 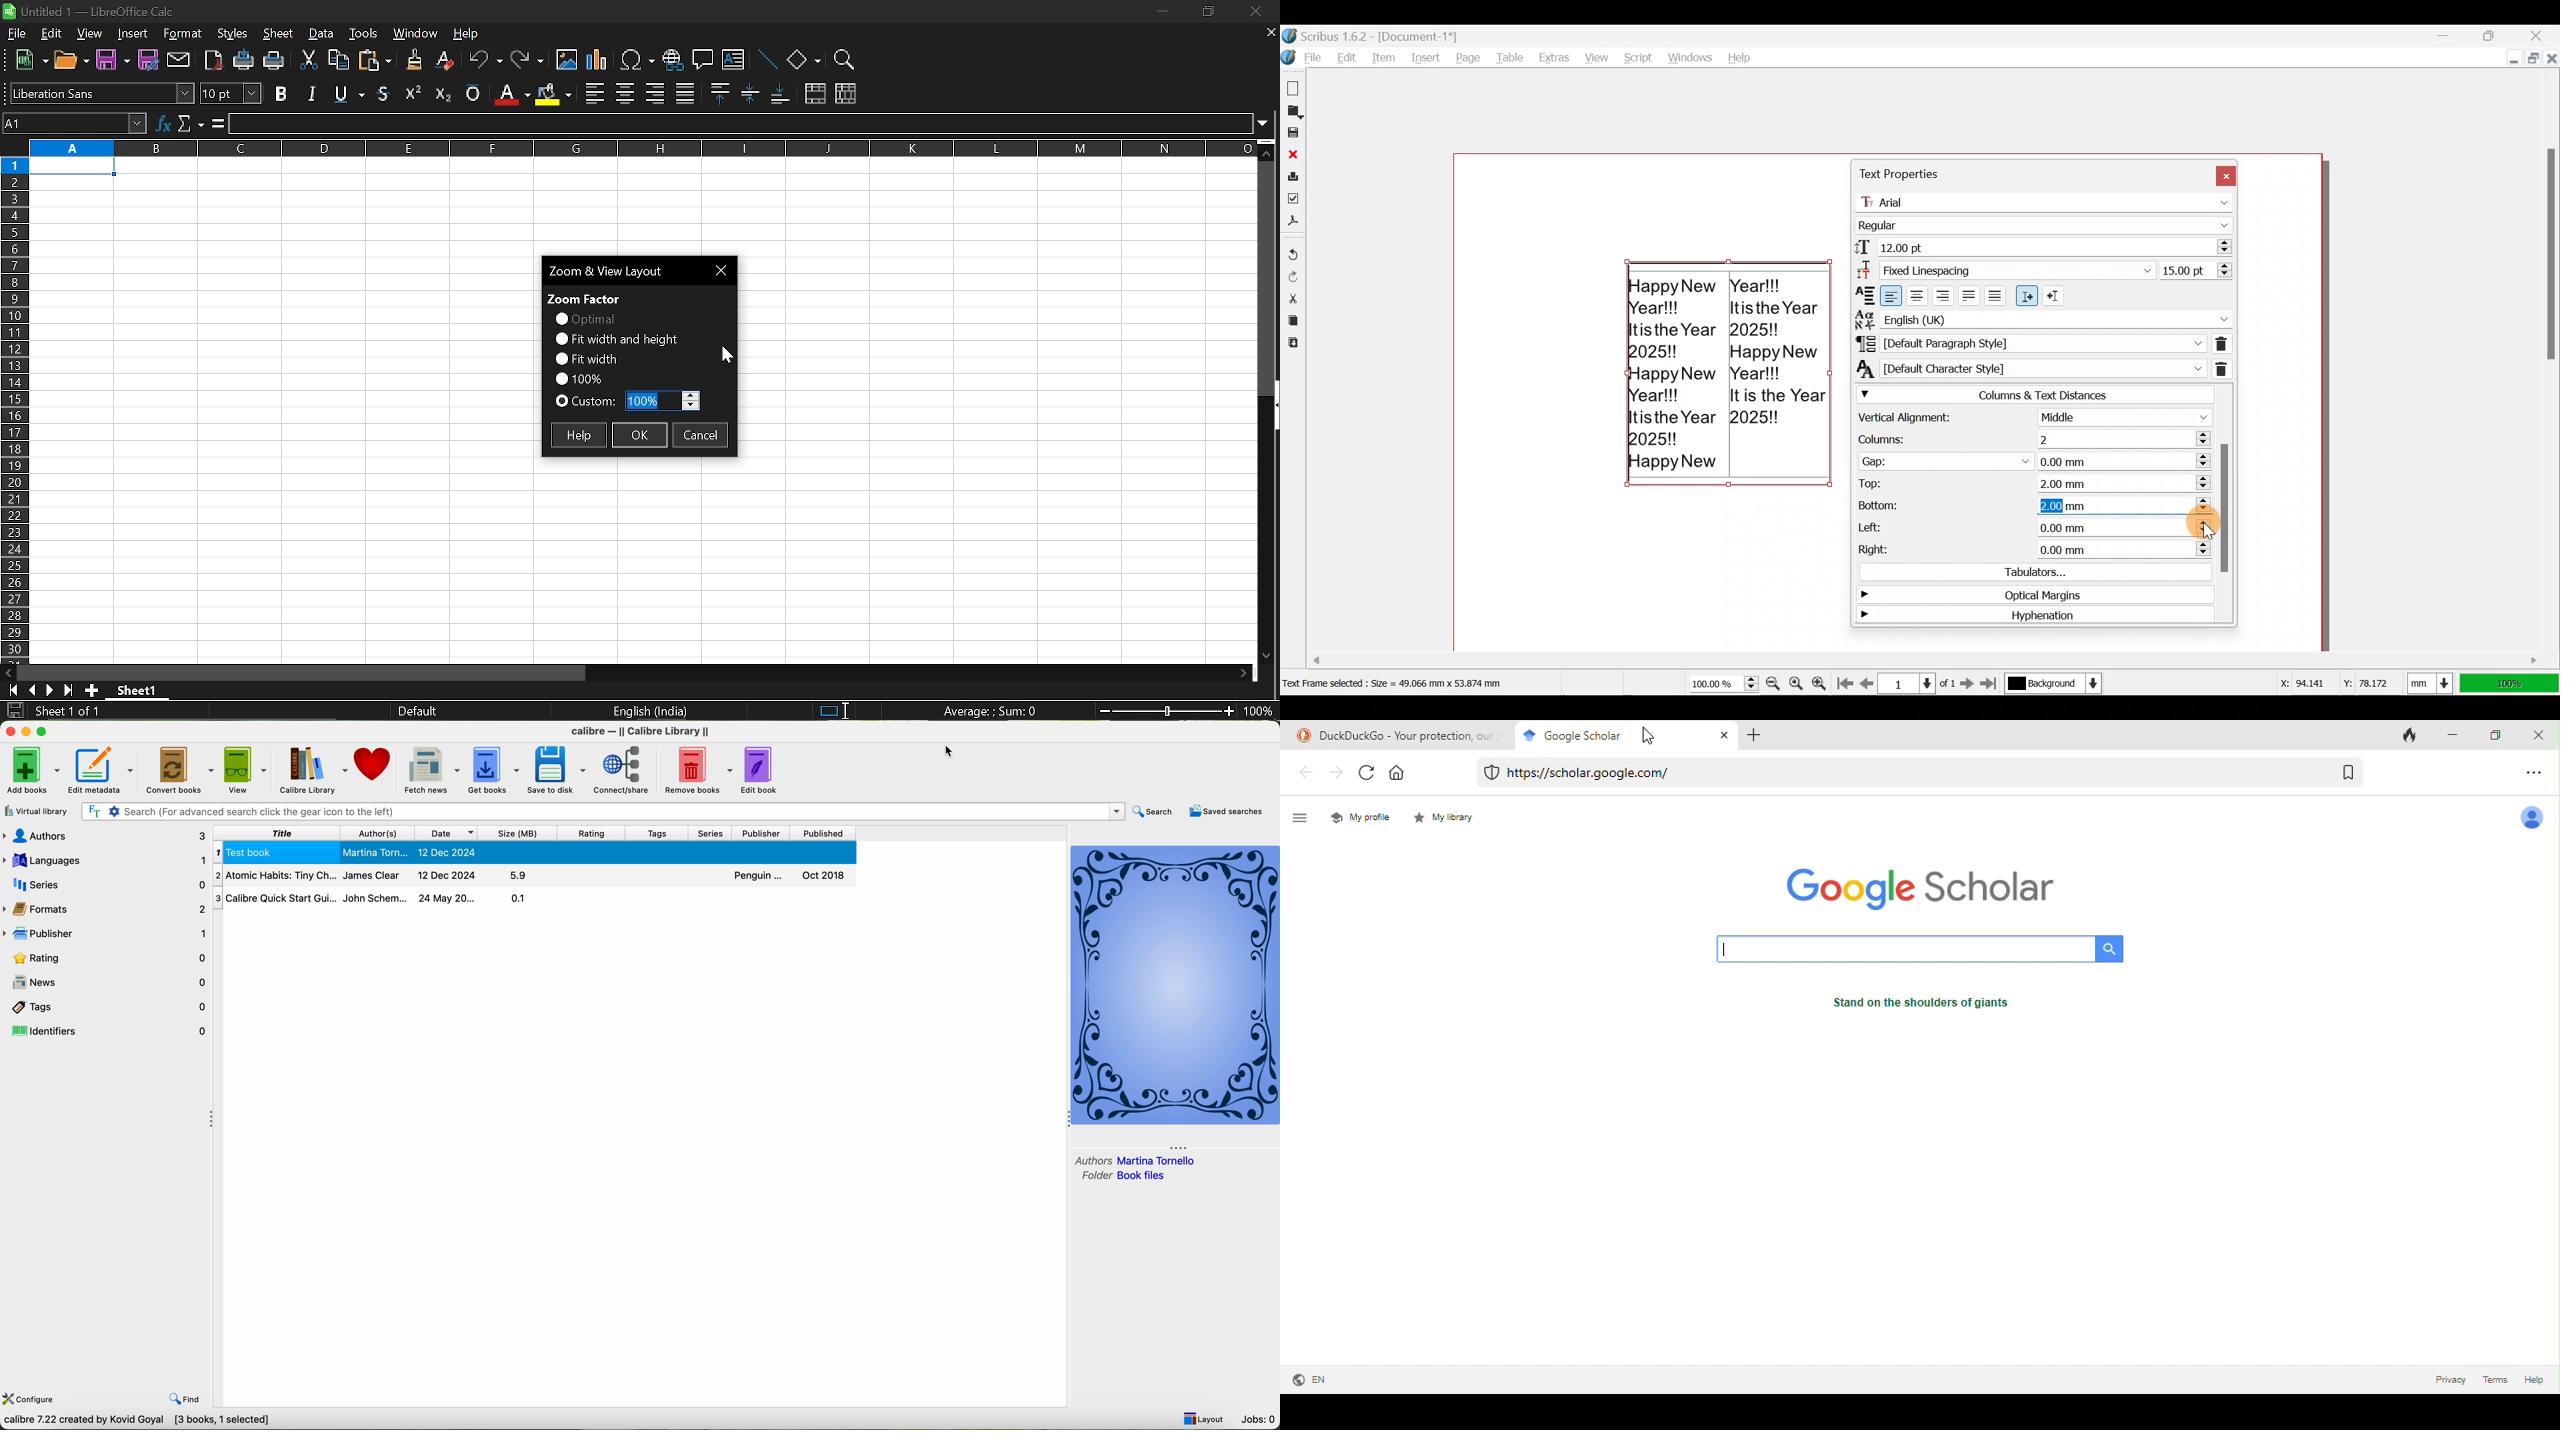 I want to click on tags, so click(x=106, y=1006).